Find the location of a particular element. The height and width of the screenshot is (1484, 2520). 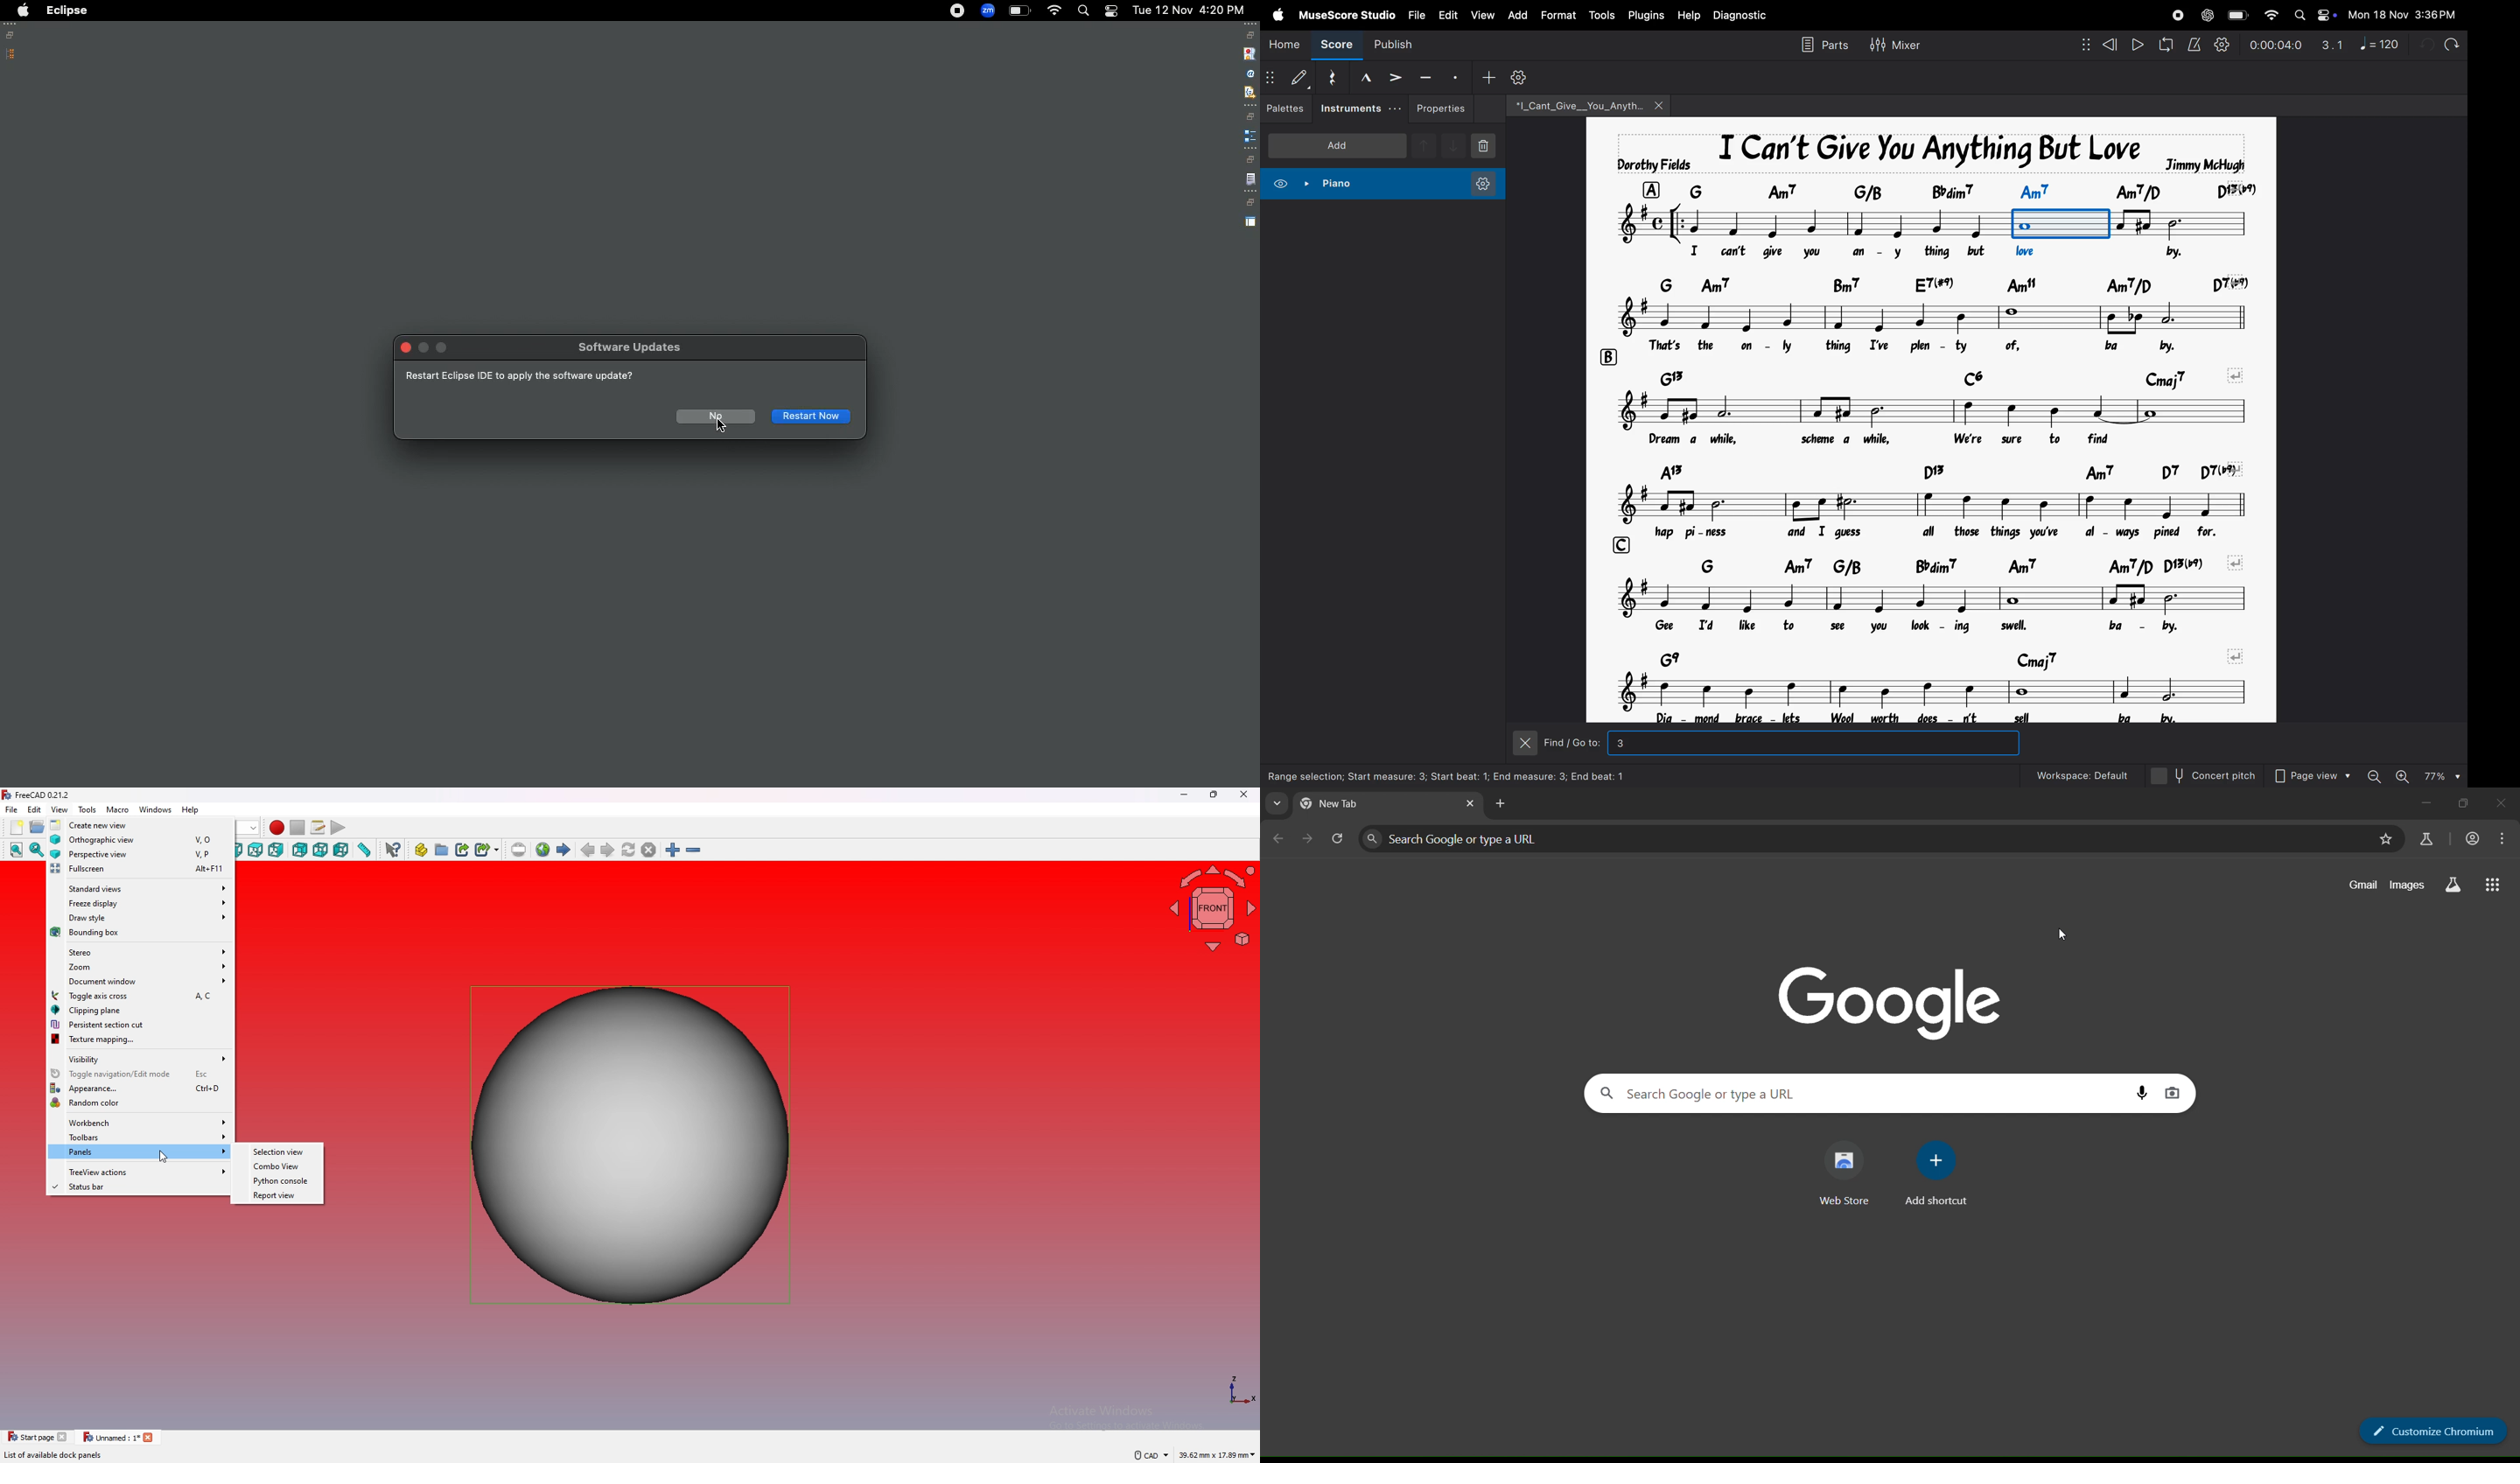

zoom in is located at coordinates (2402, 775).